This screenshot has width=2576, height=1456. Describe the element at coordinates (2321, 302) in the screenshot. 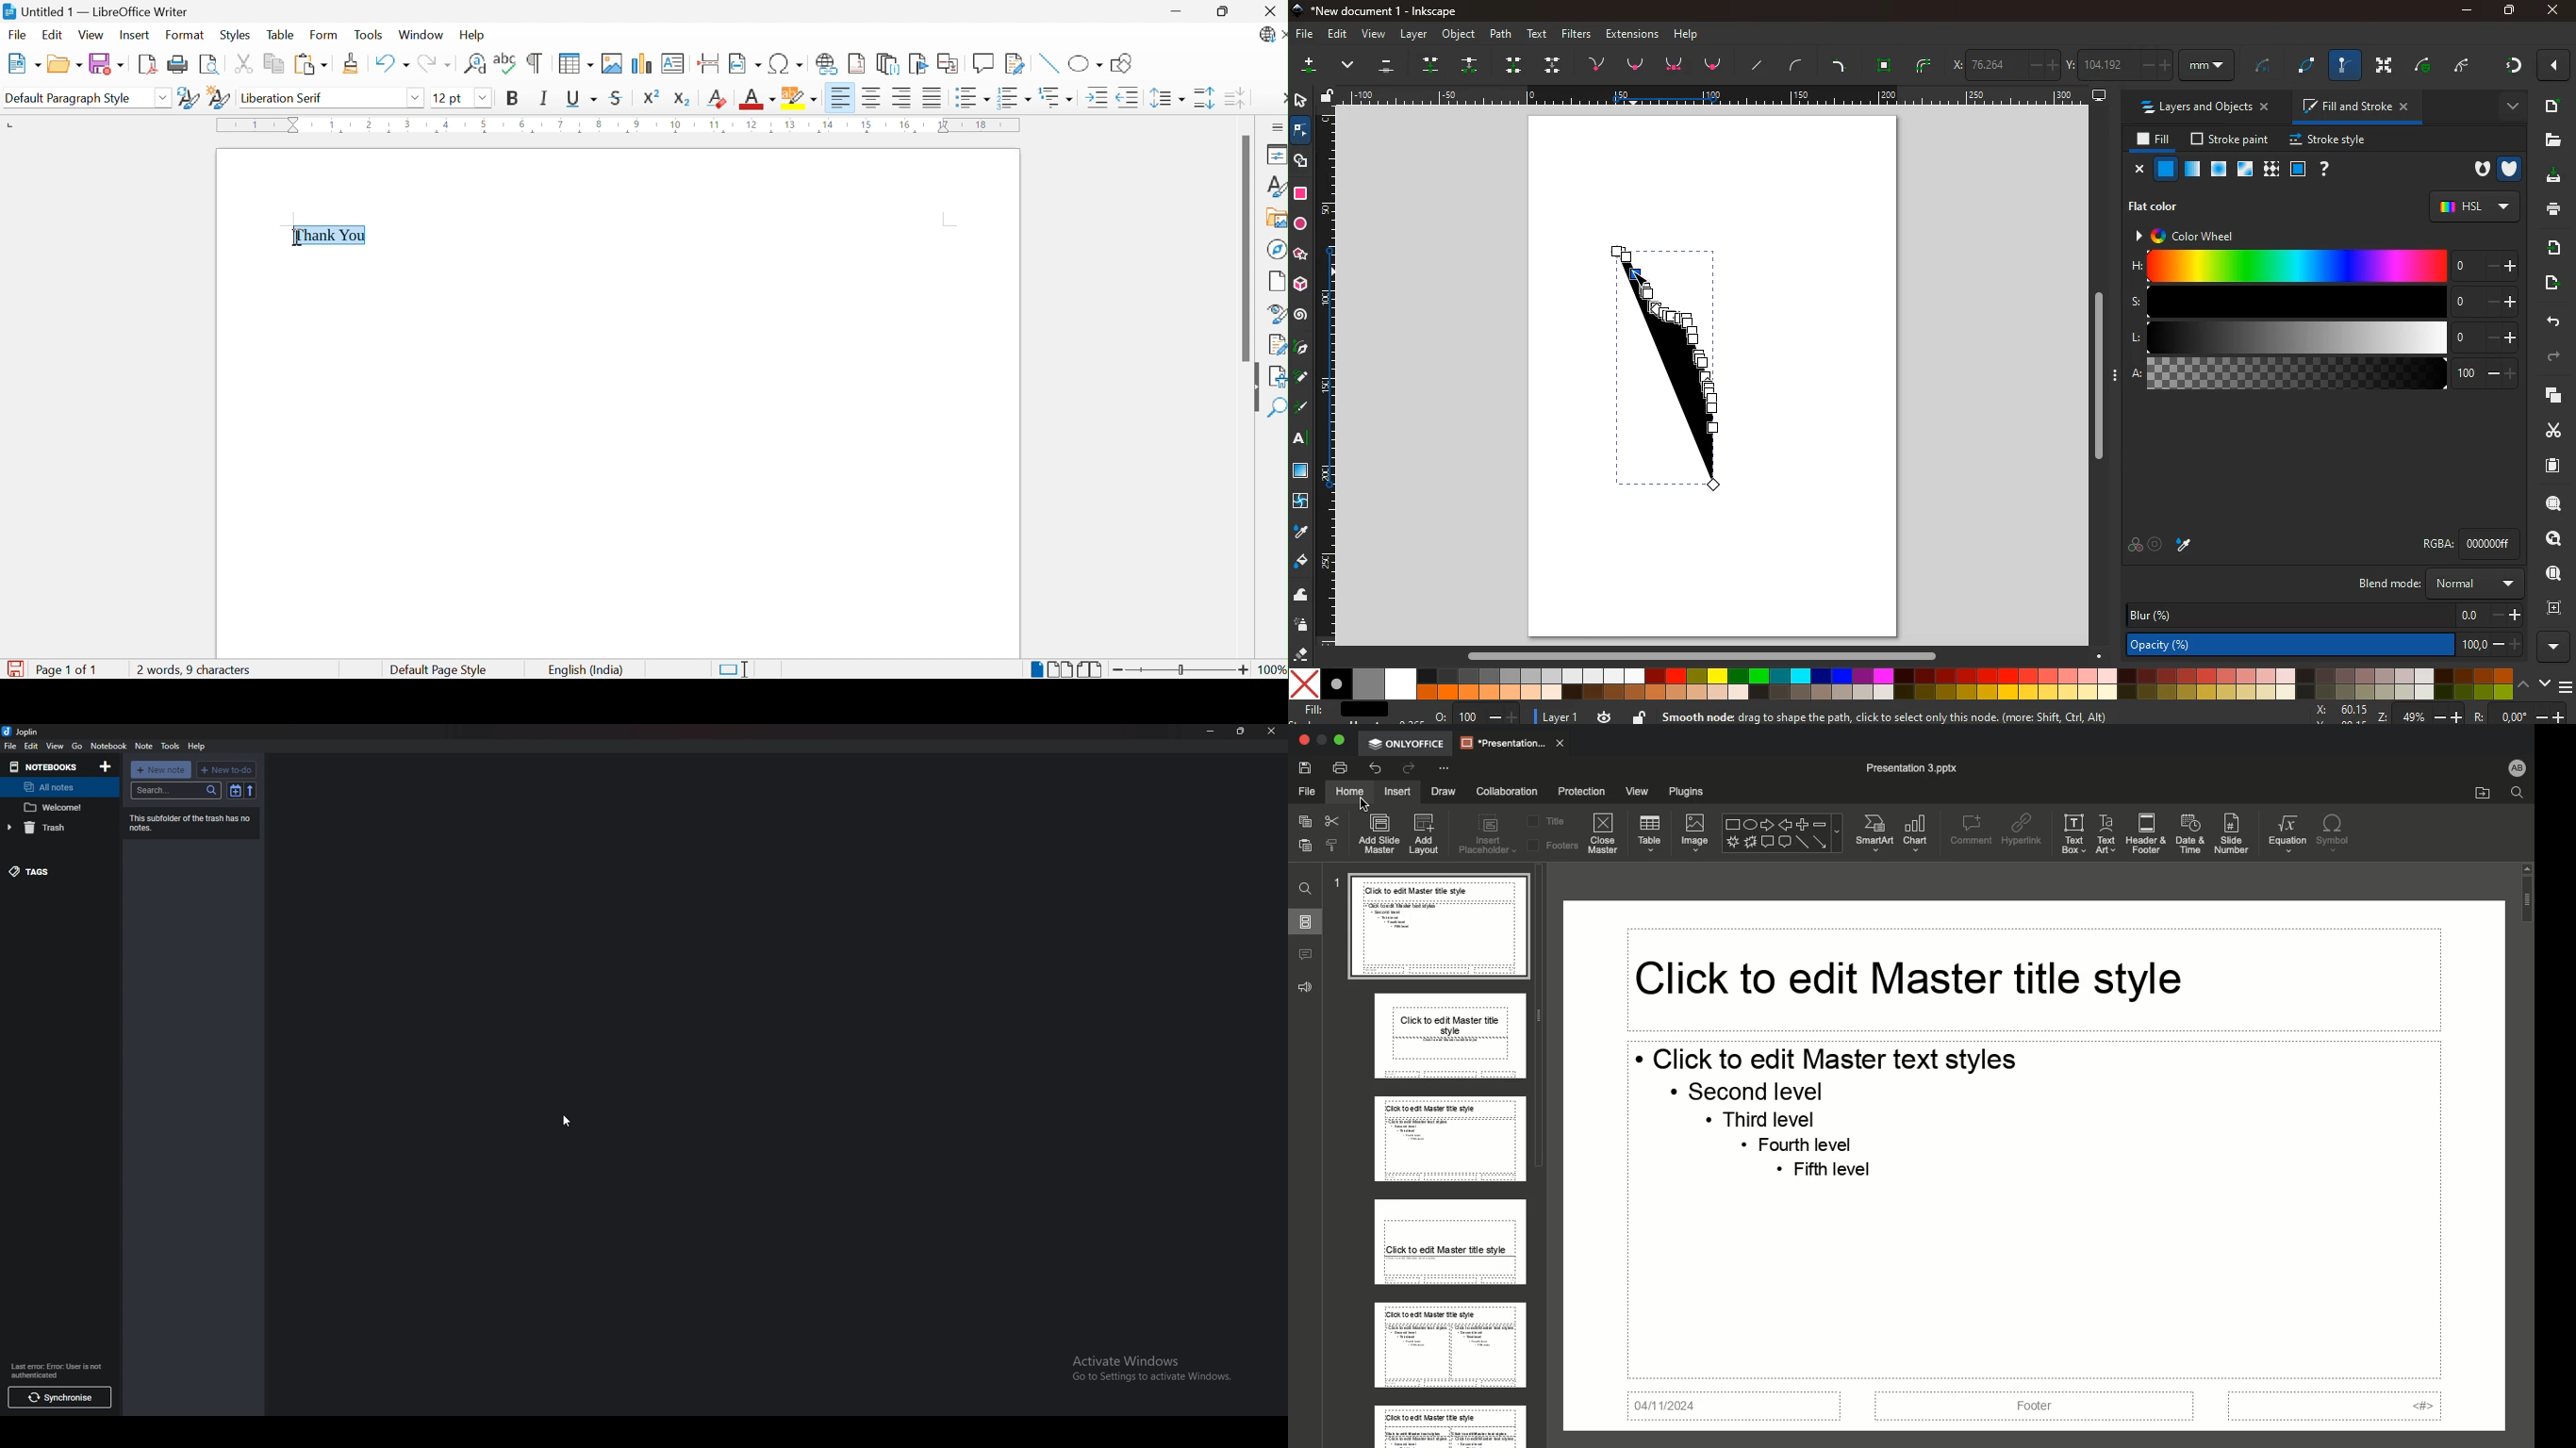

I see `s` at that location.